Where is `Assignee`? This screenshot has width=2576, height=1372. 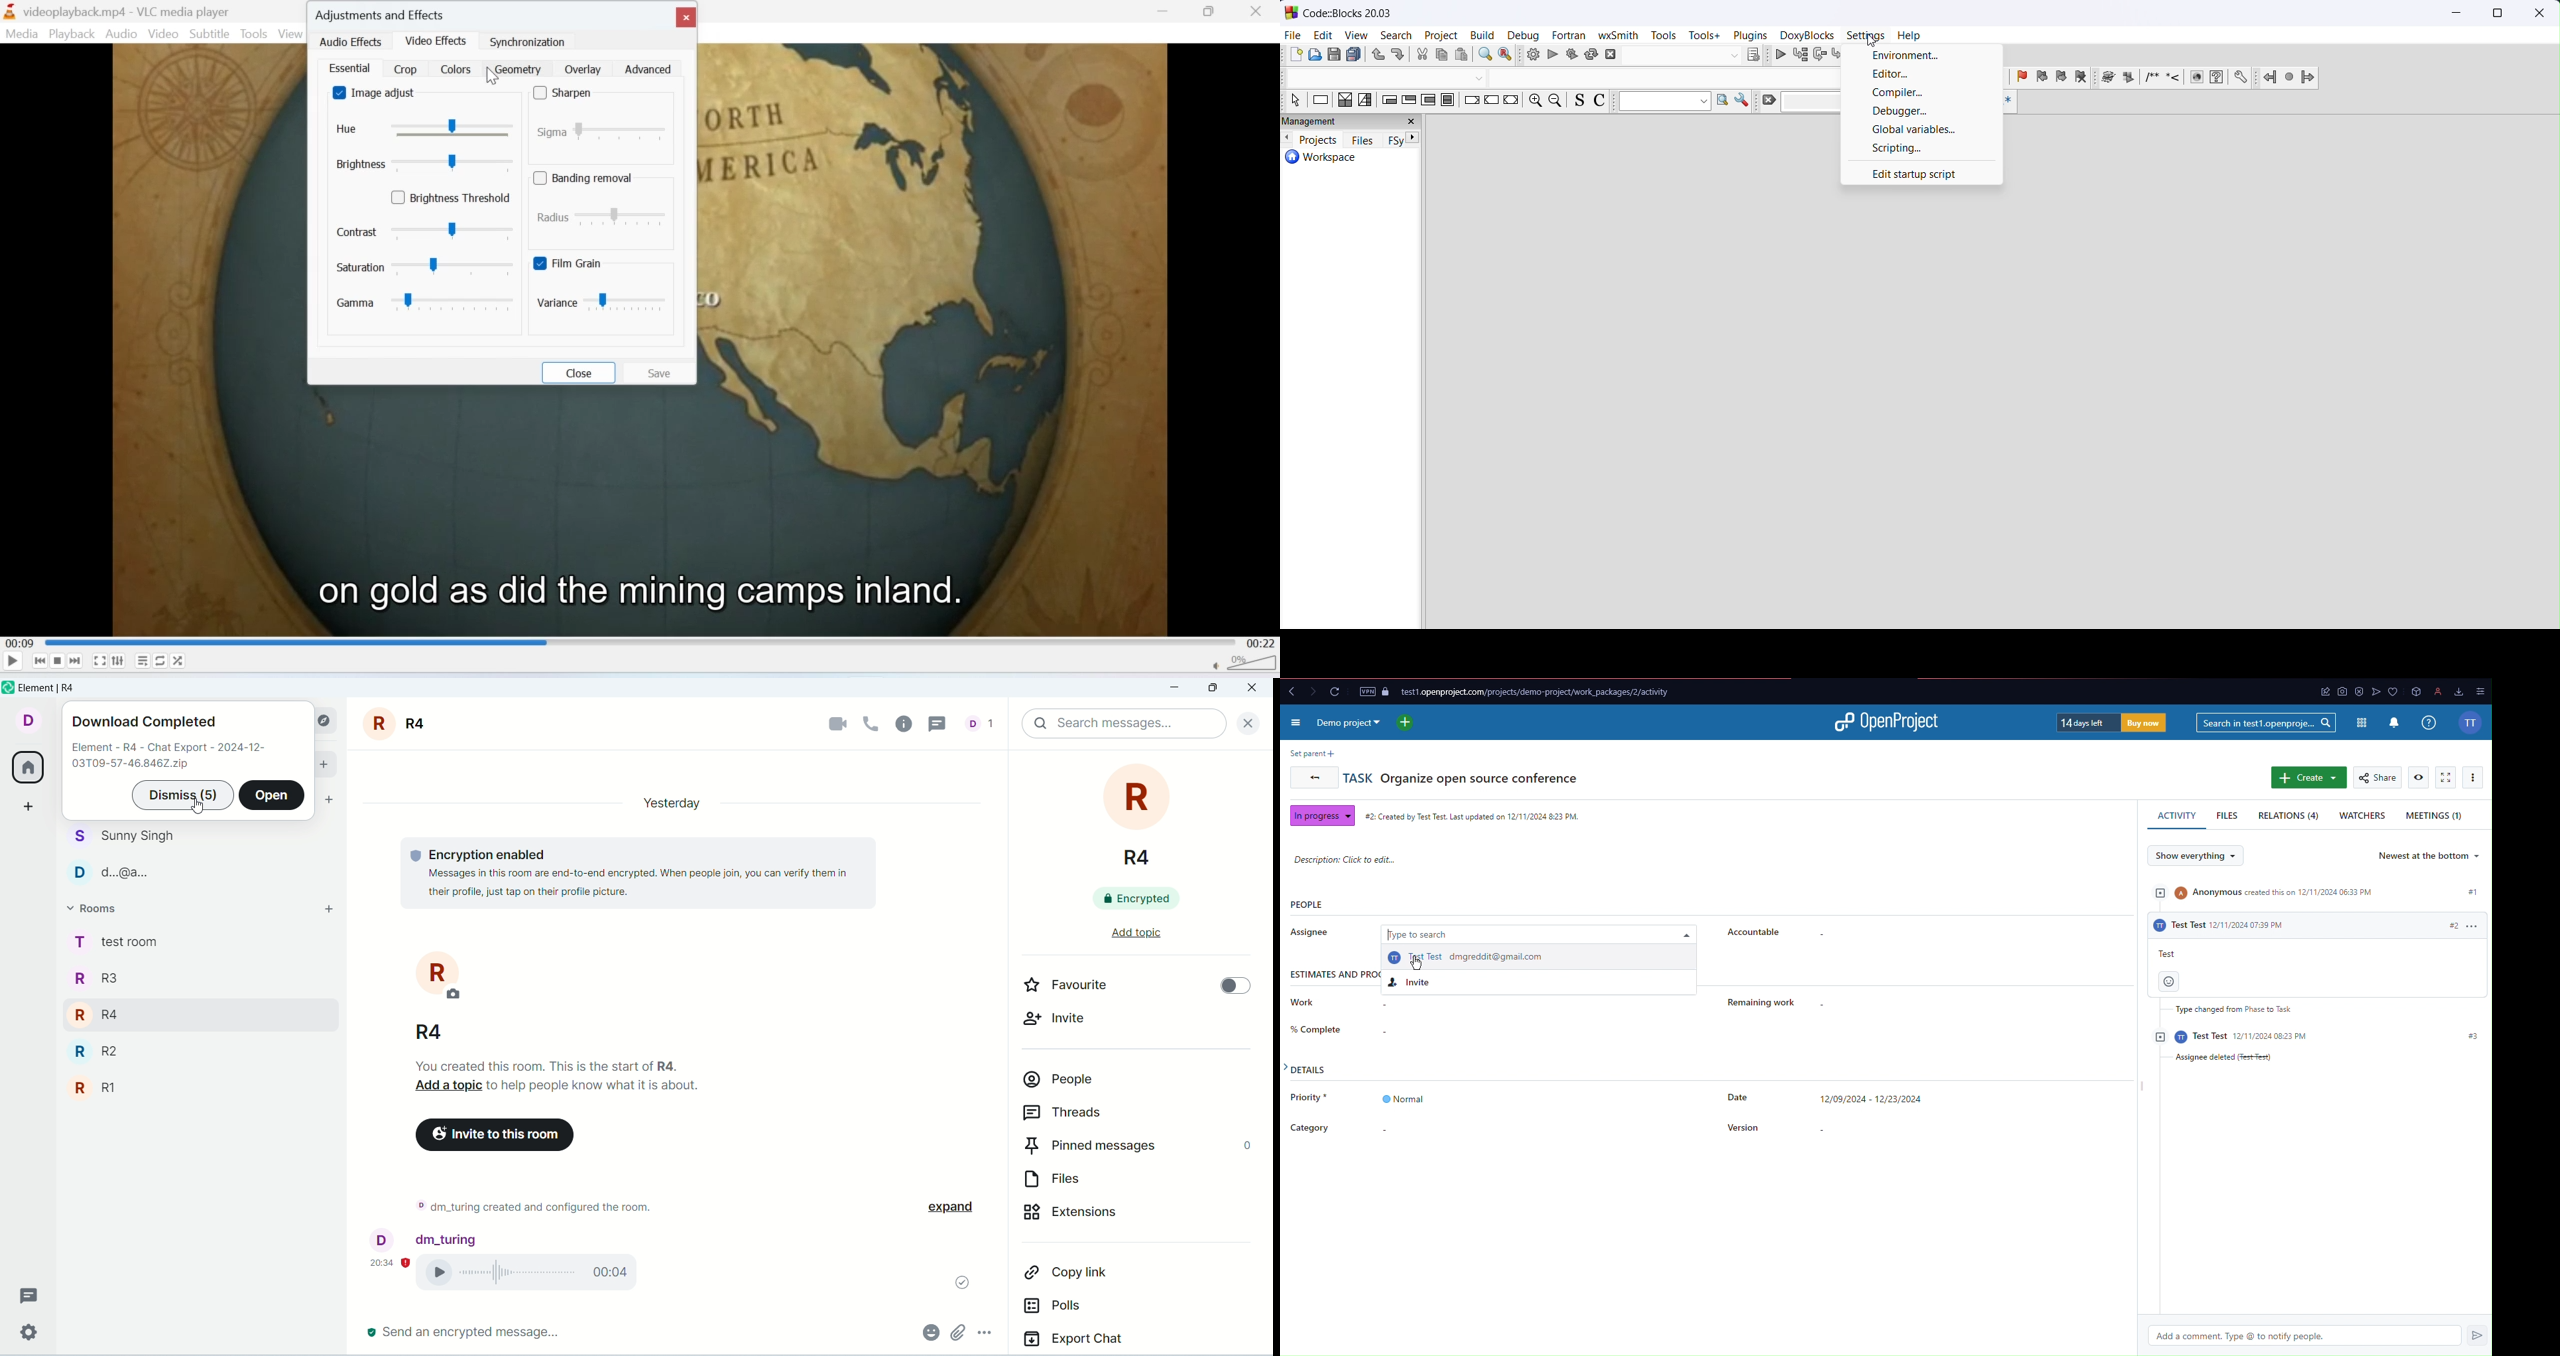
Assignee is located at coordinates (1312, 932).